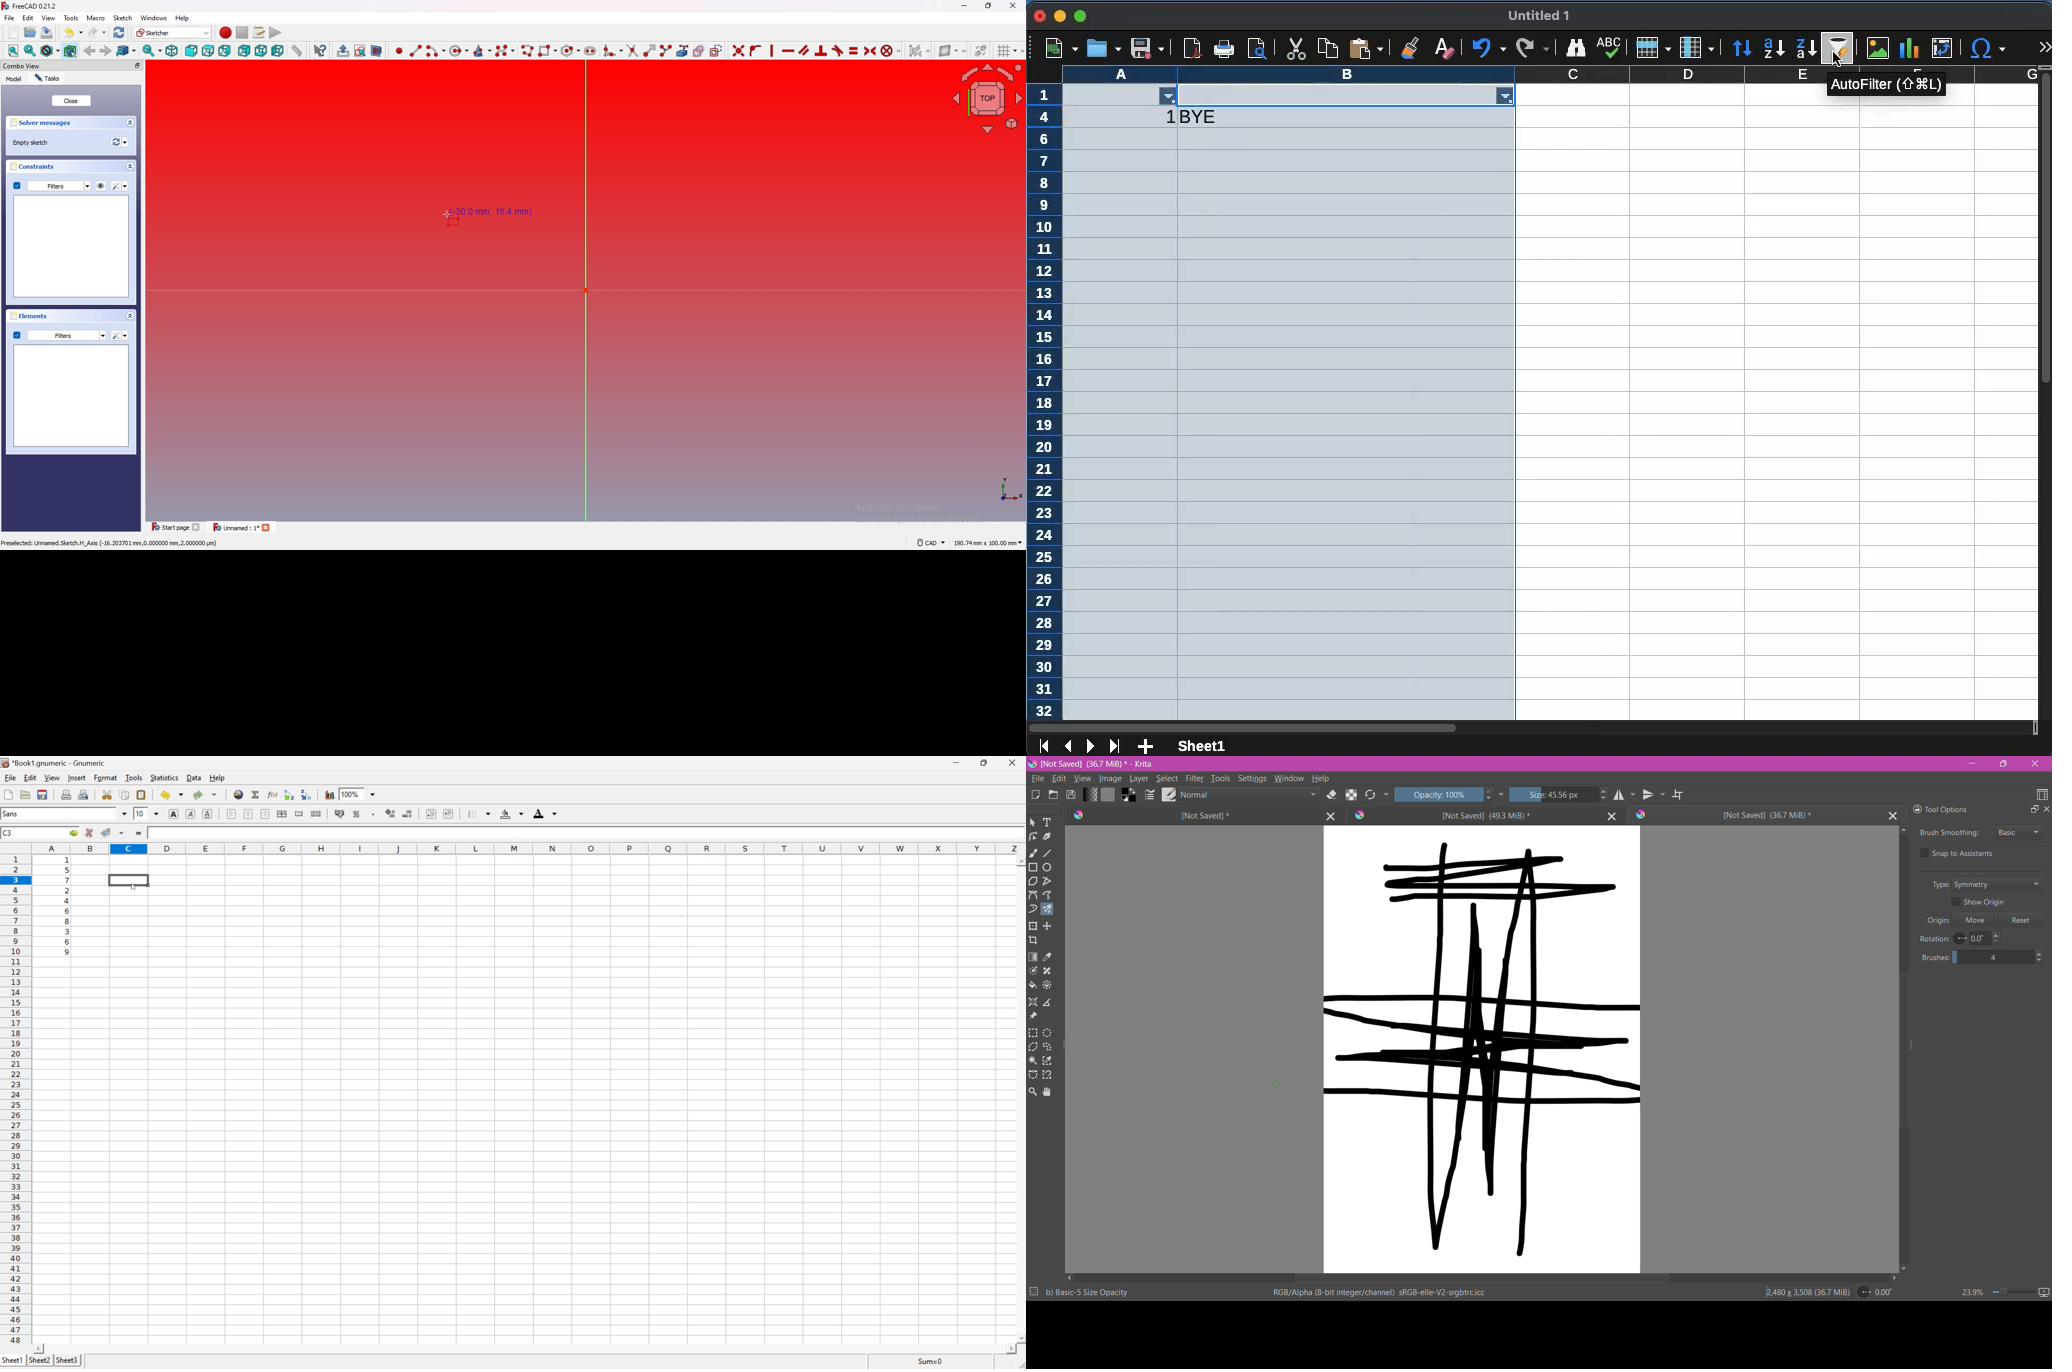 This screenshot has width=2072, height=1372. I want to click on back, so click(90, 50).